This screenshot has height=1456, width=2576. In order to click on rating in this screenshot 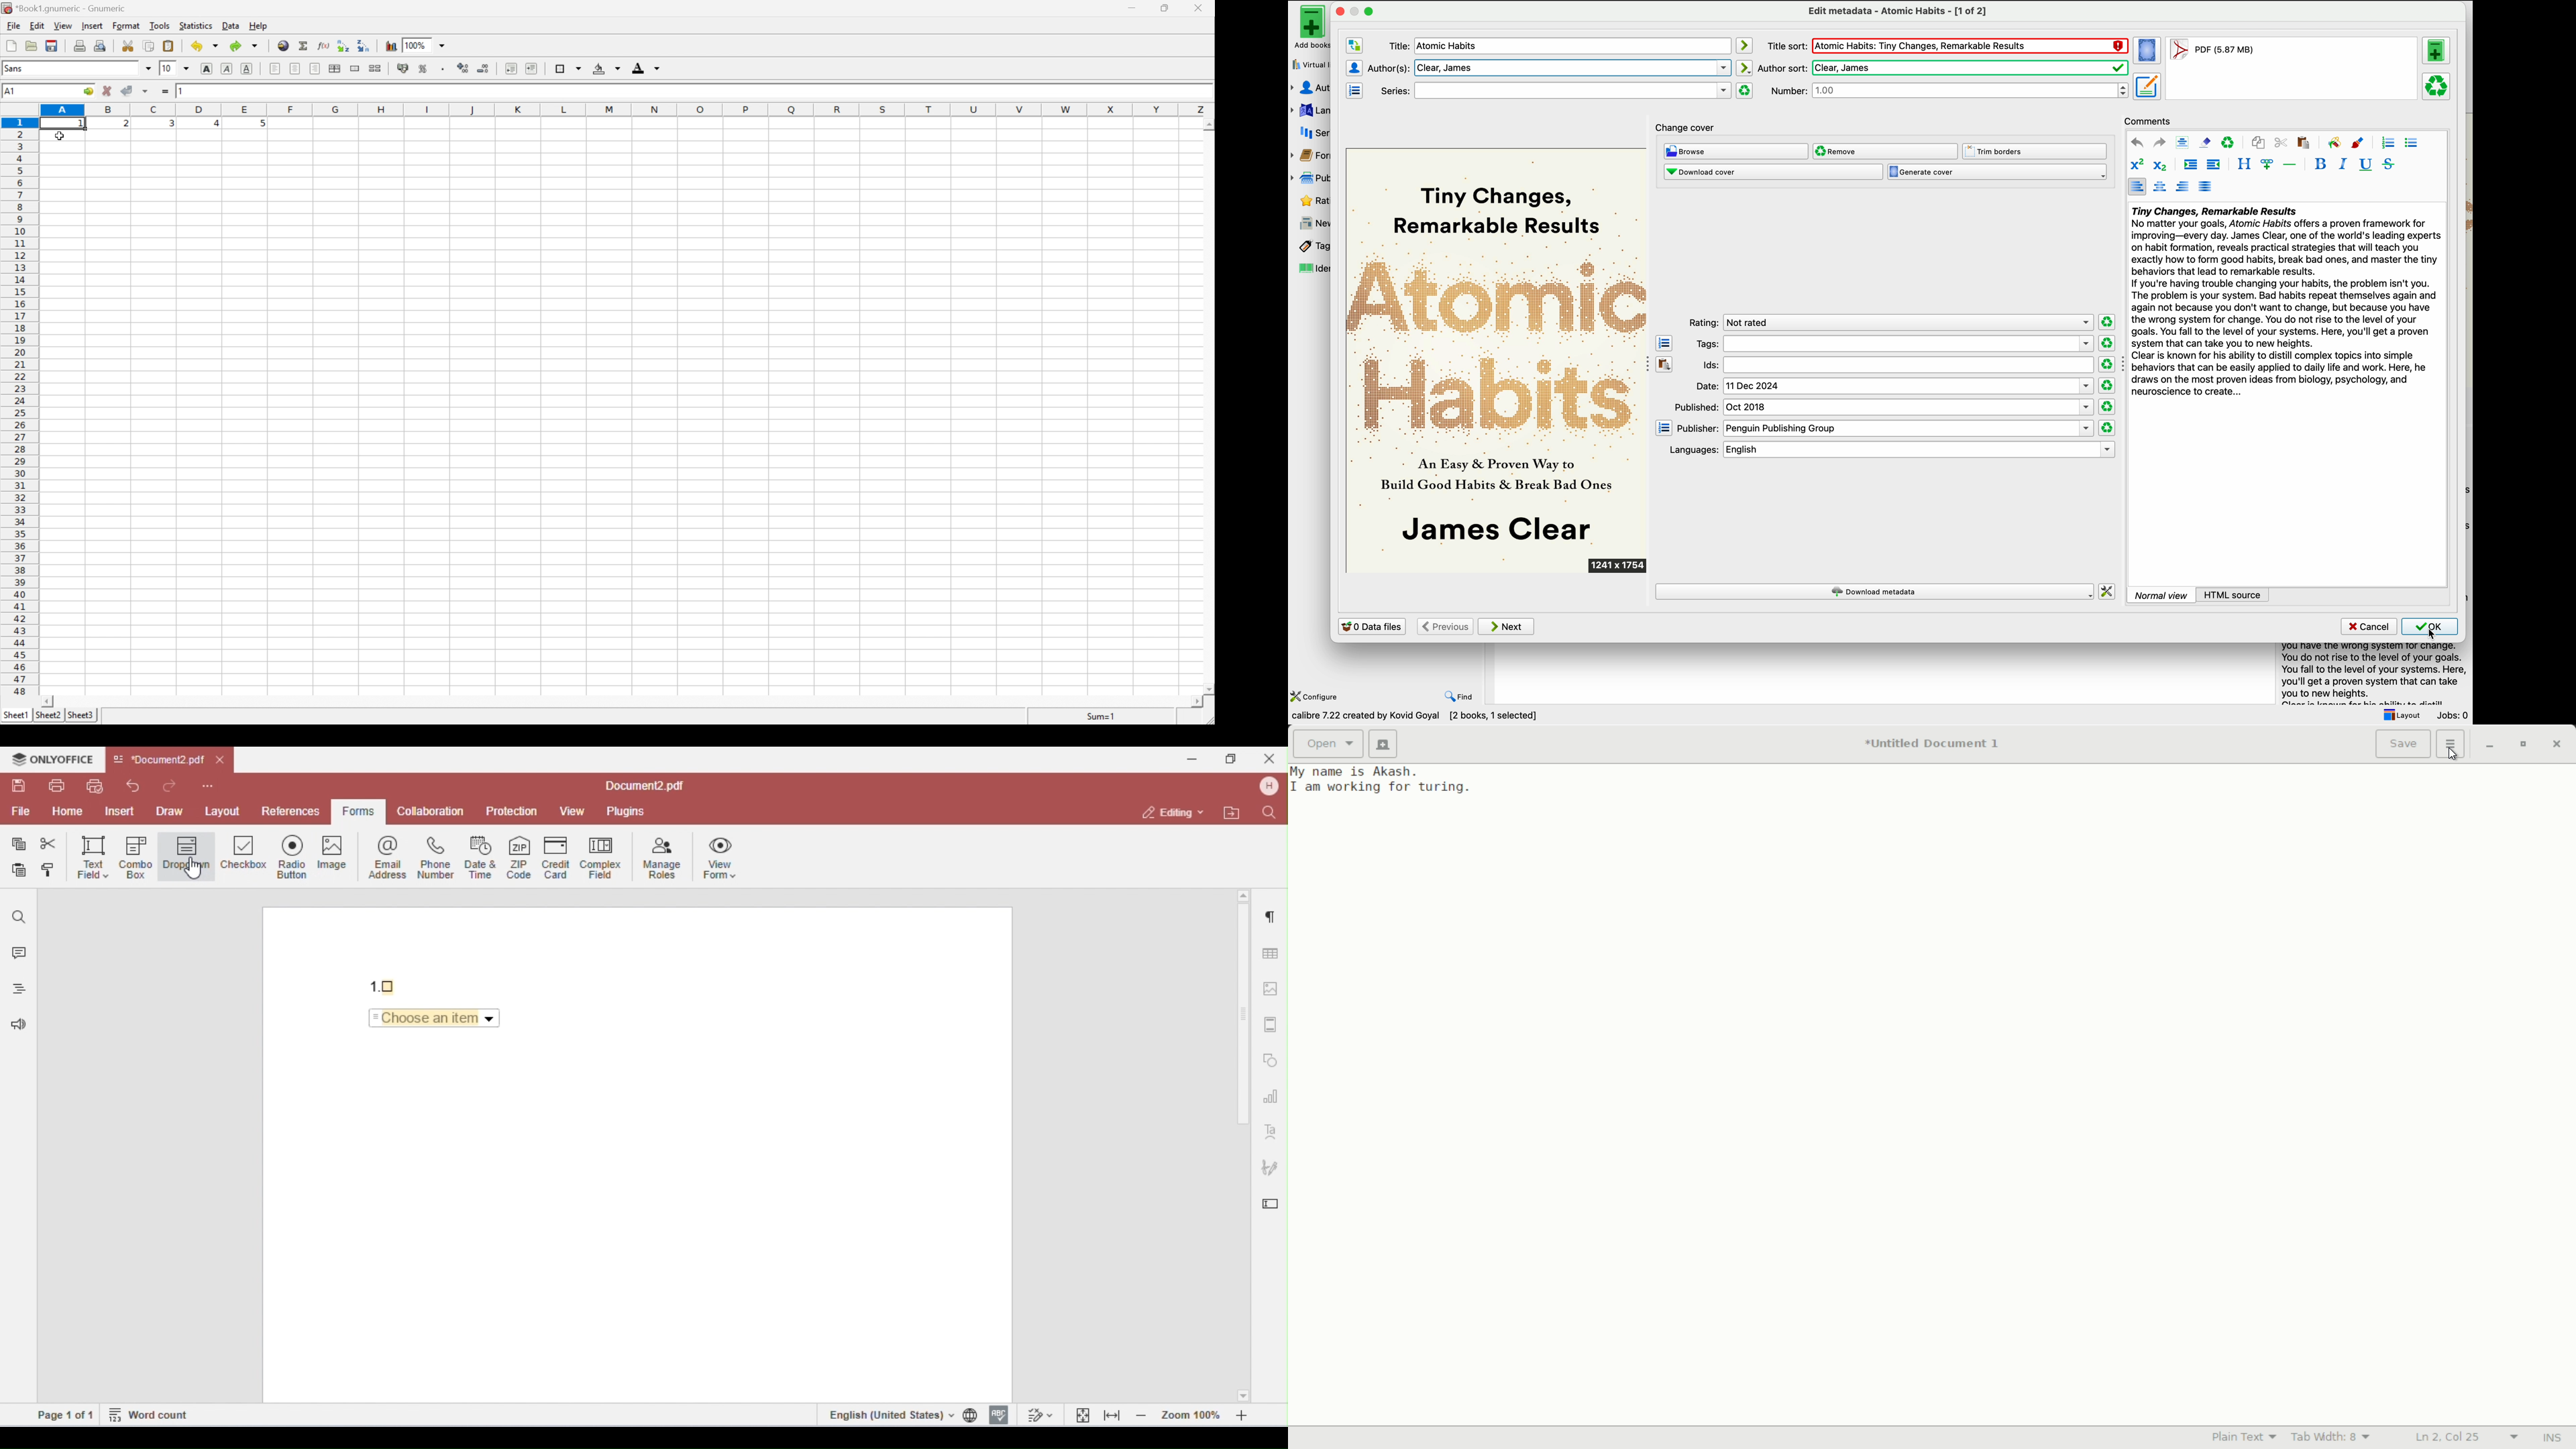, I will do `click(1890, 322)`.